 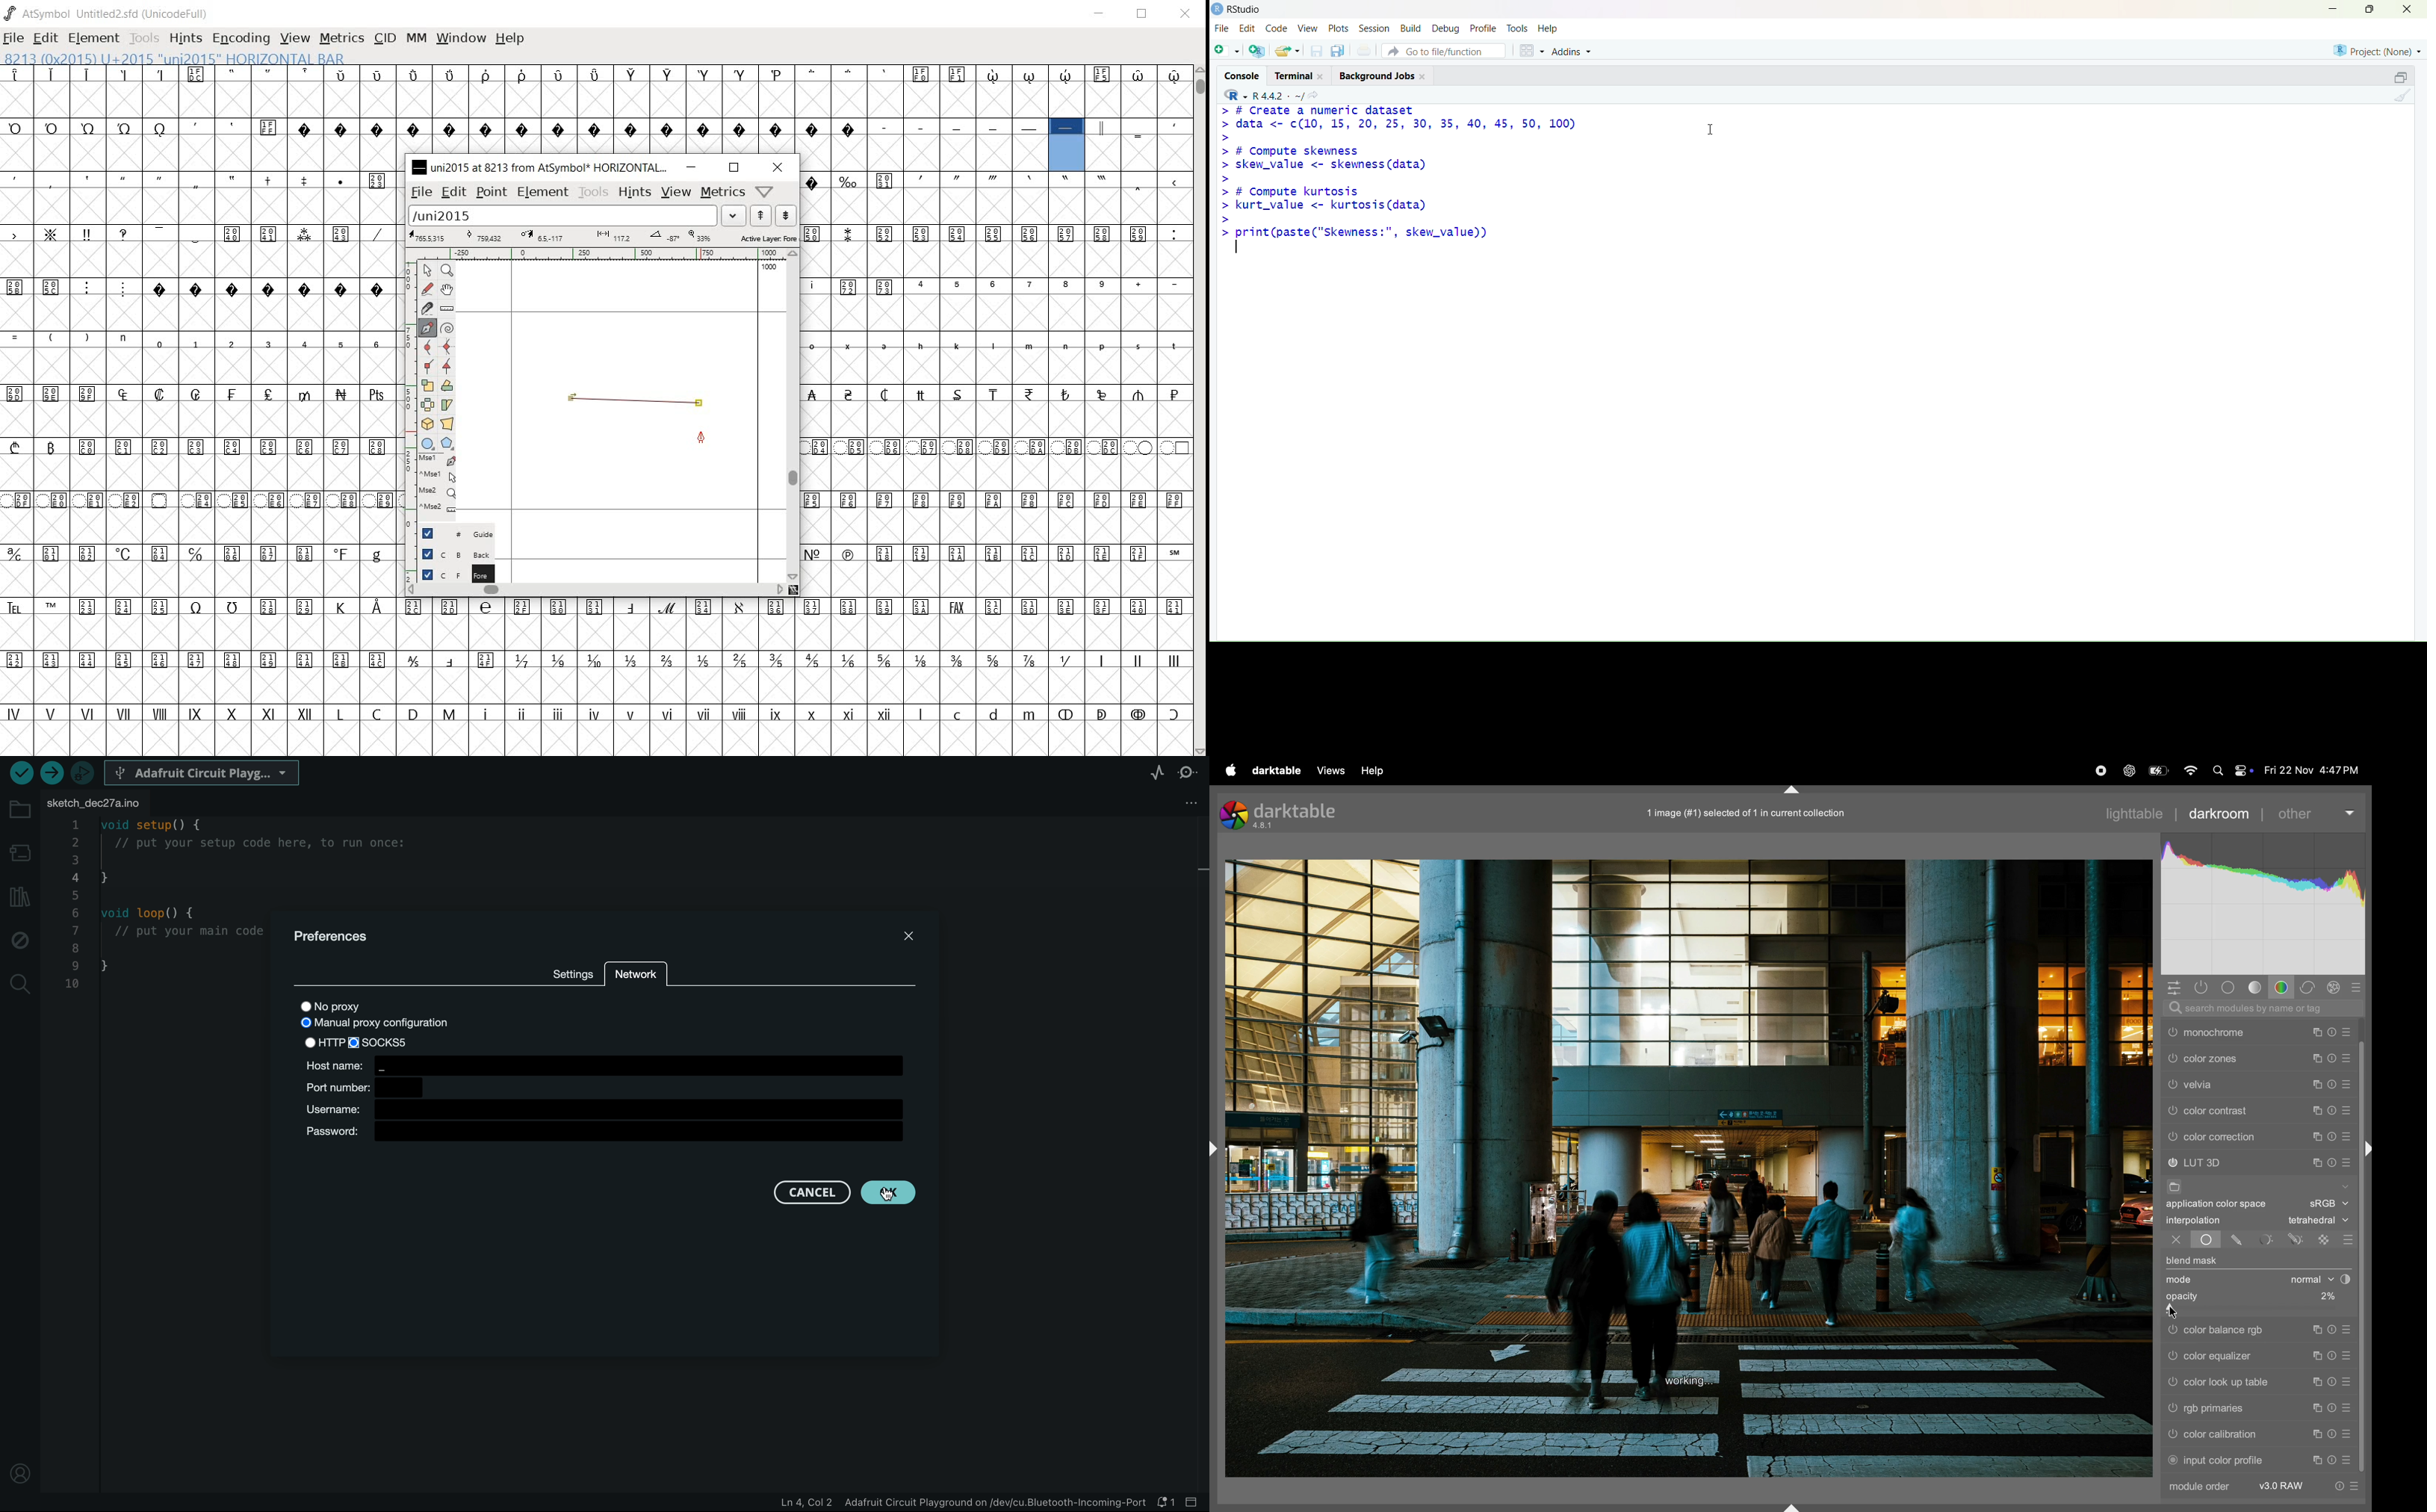 What do you see at coordinates (1257, 51) in the screenshot?
I see `Create a project` at bounding box center [1257, 51].